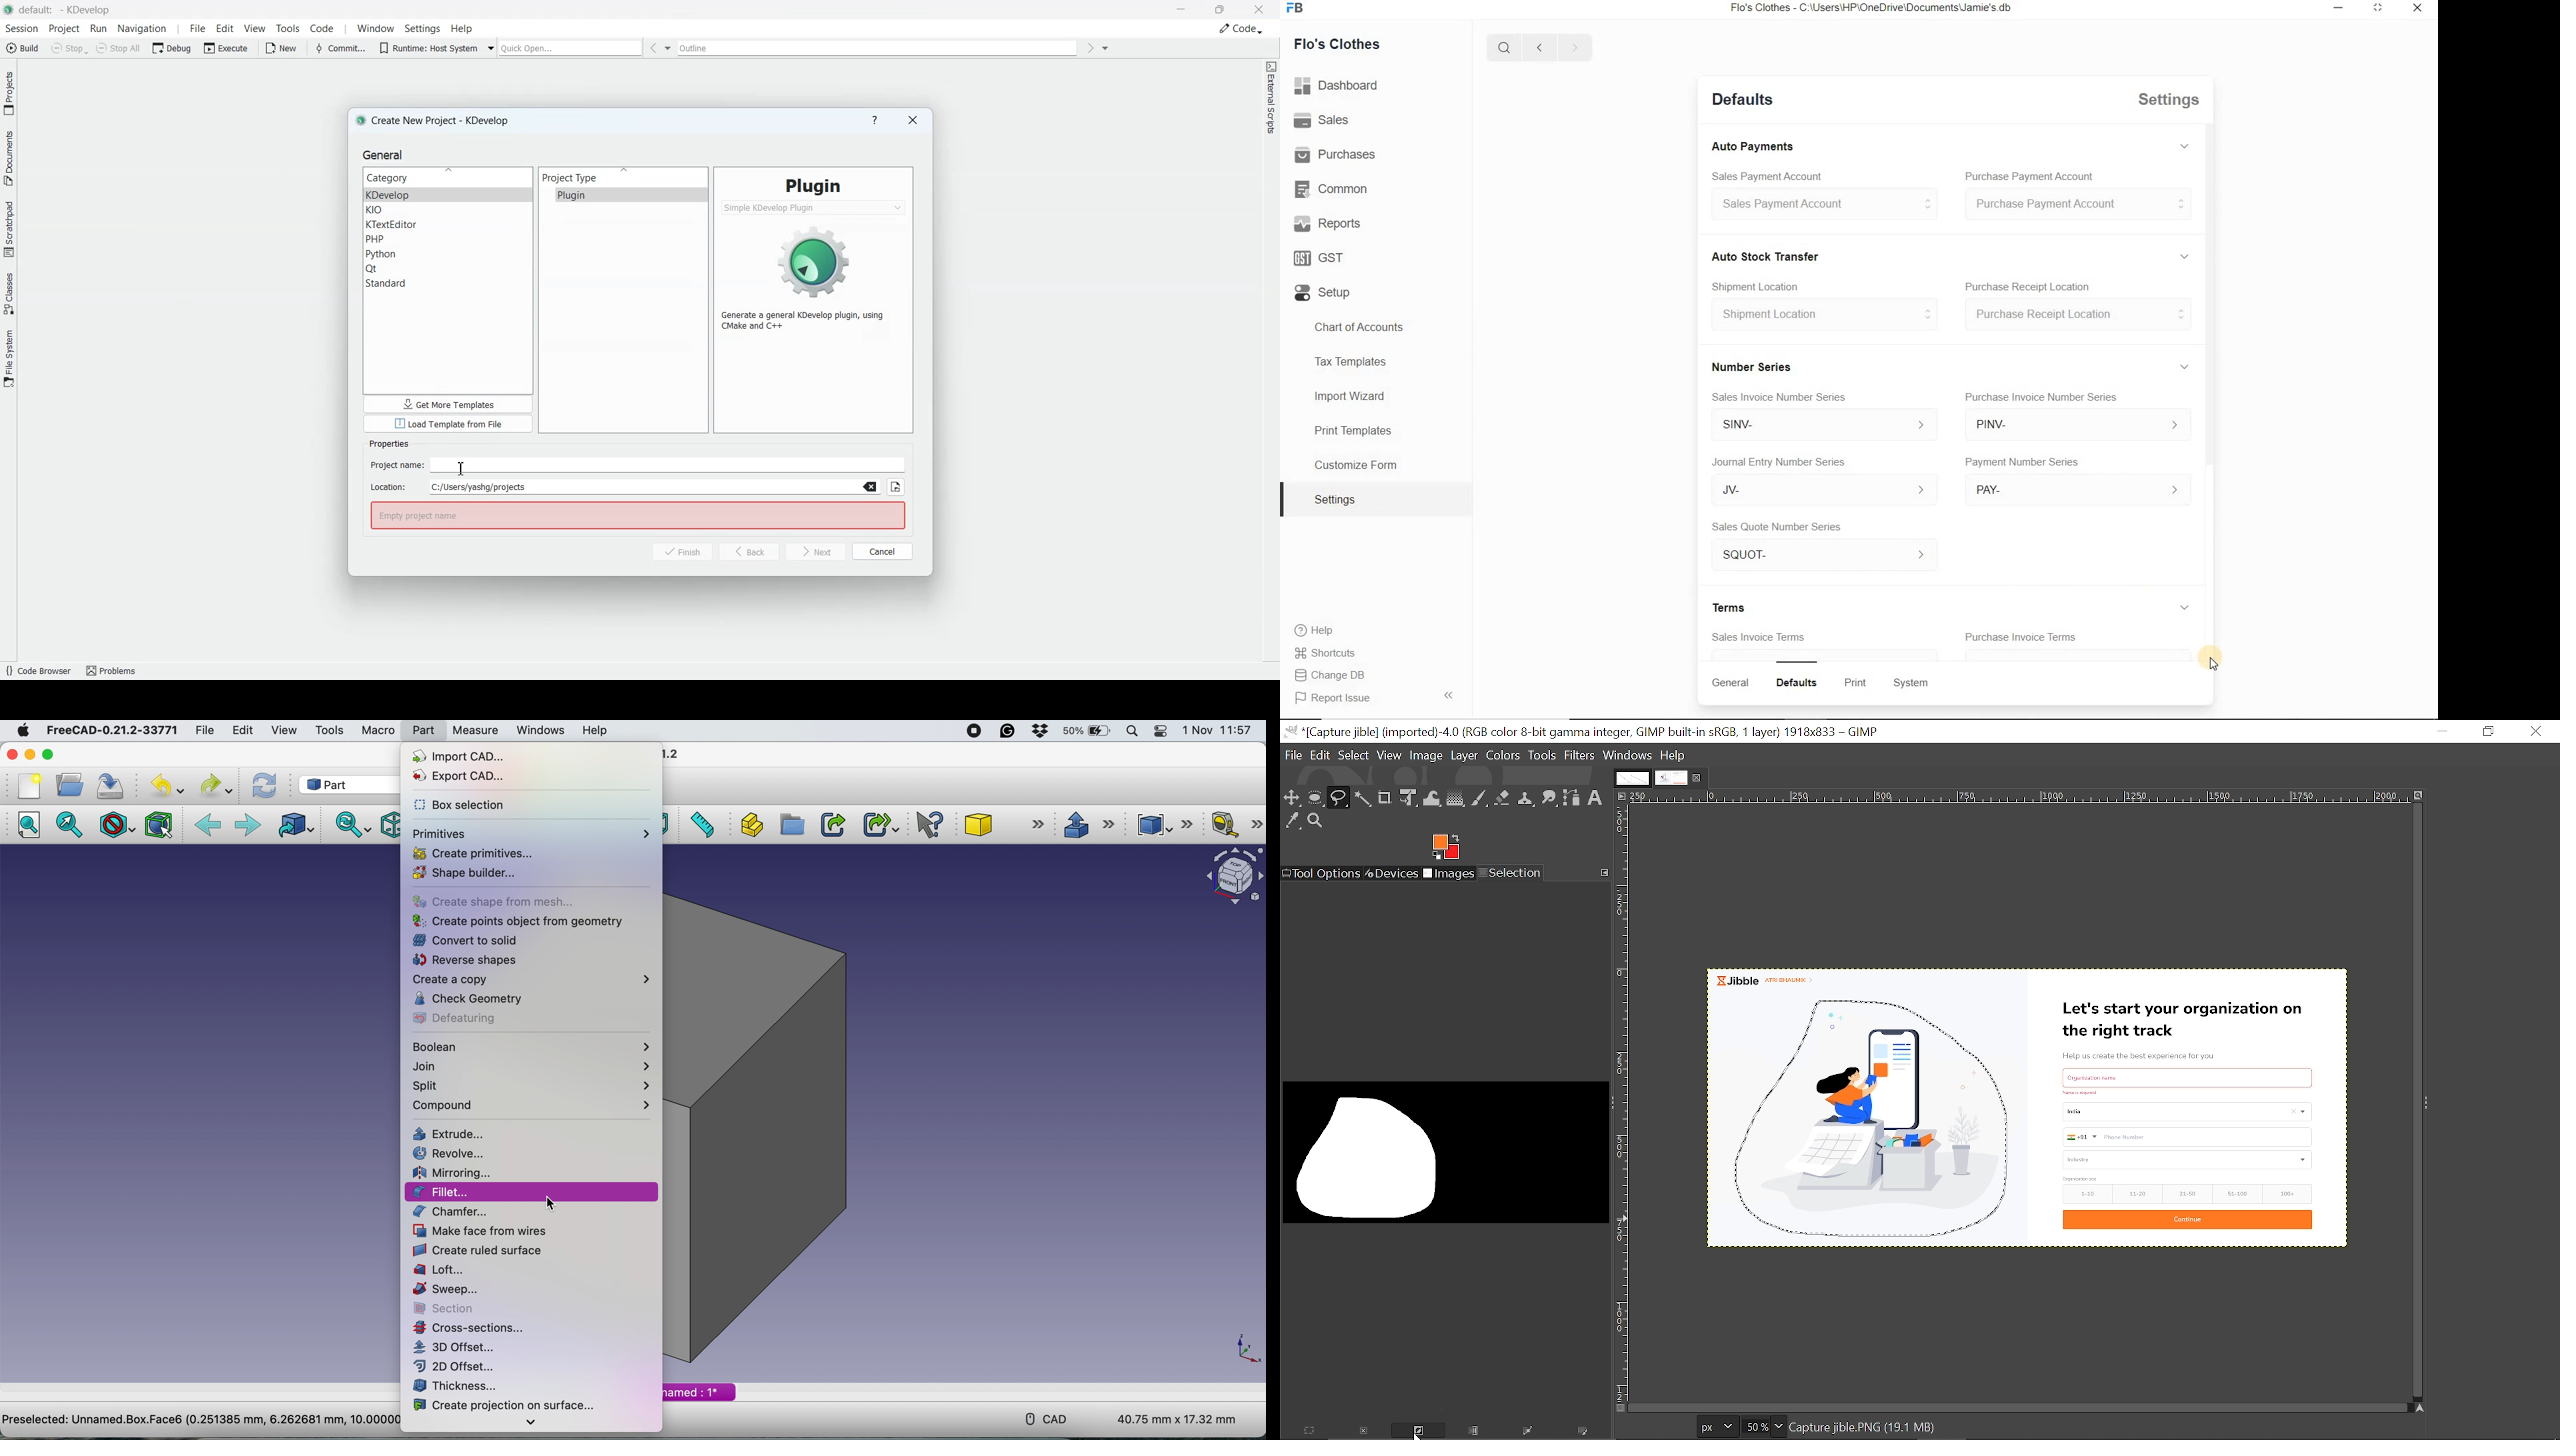 The height and width of the screenshot is (1456, 2576). Describe the element at coordinates (284, 730) in the screenshot. I see `view` at that location.